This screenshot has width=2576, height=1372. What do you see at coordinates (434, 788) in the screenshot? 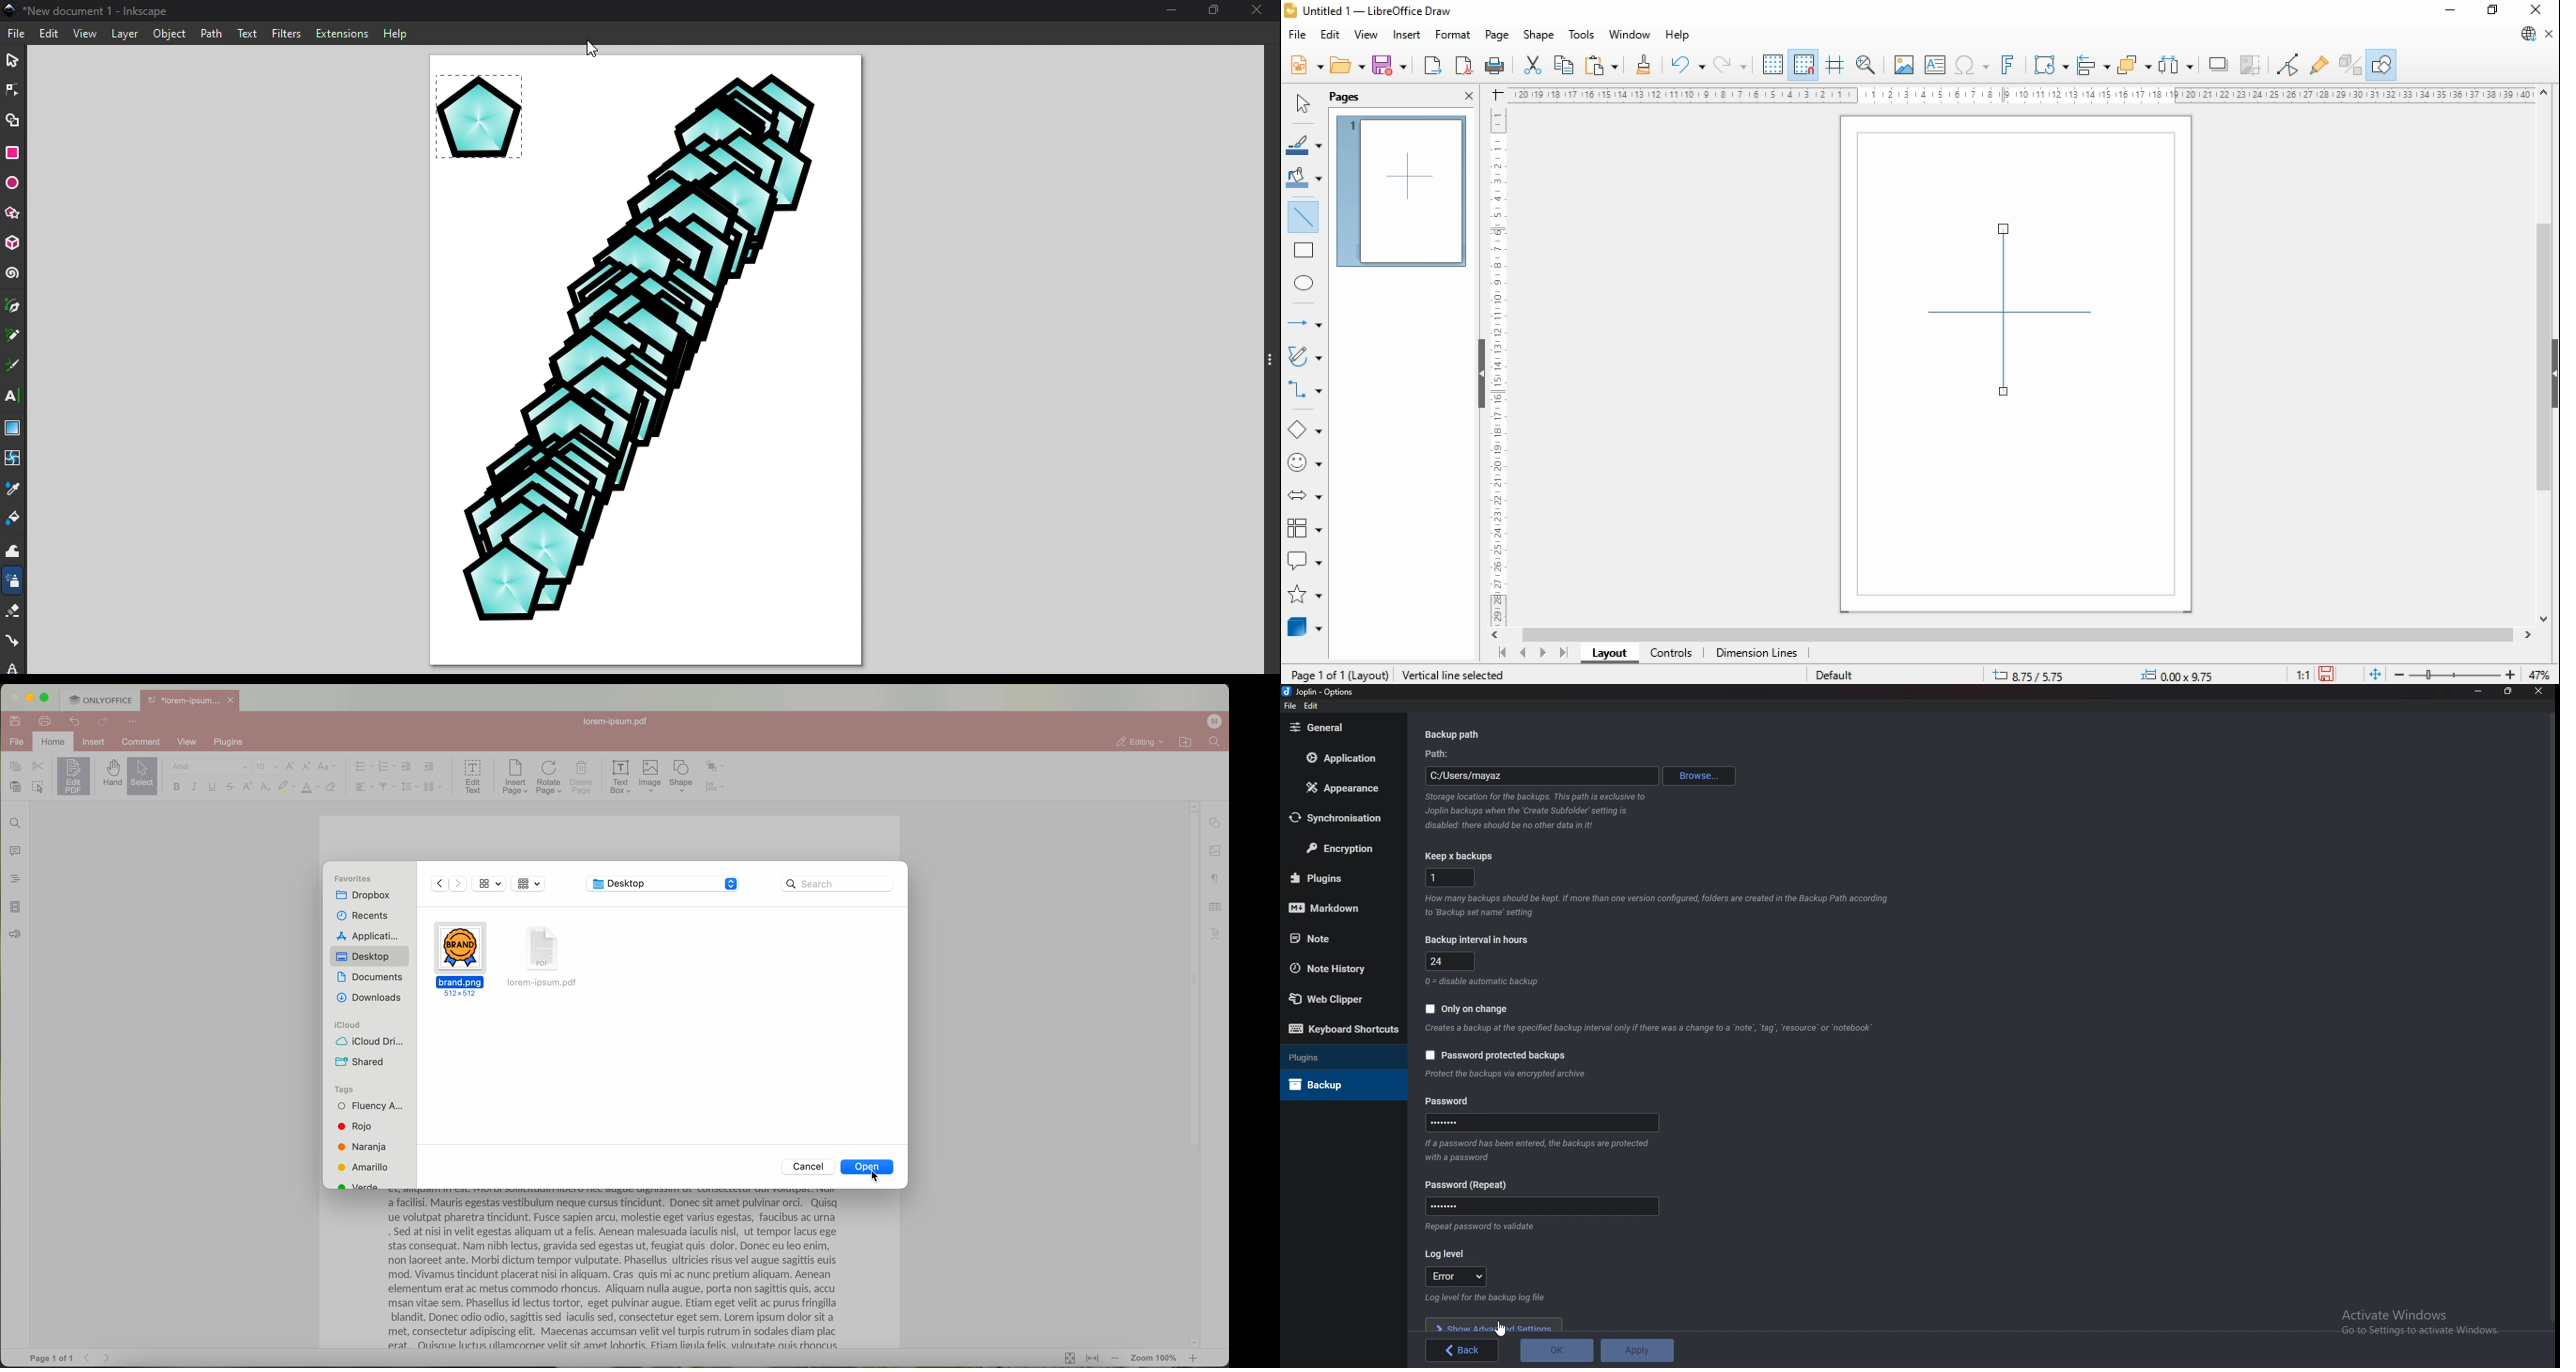
I see `insert columns` at bounding box center [434, 788].